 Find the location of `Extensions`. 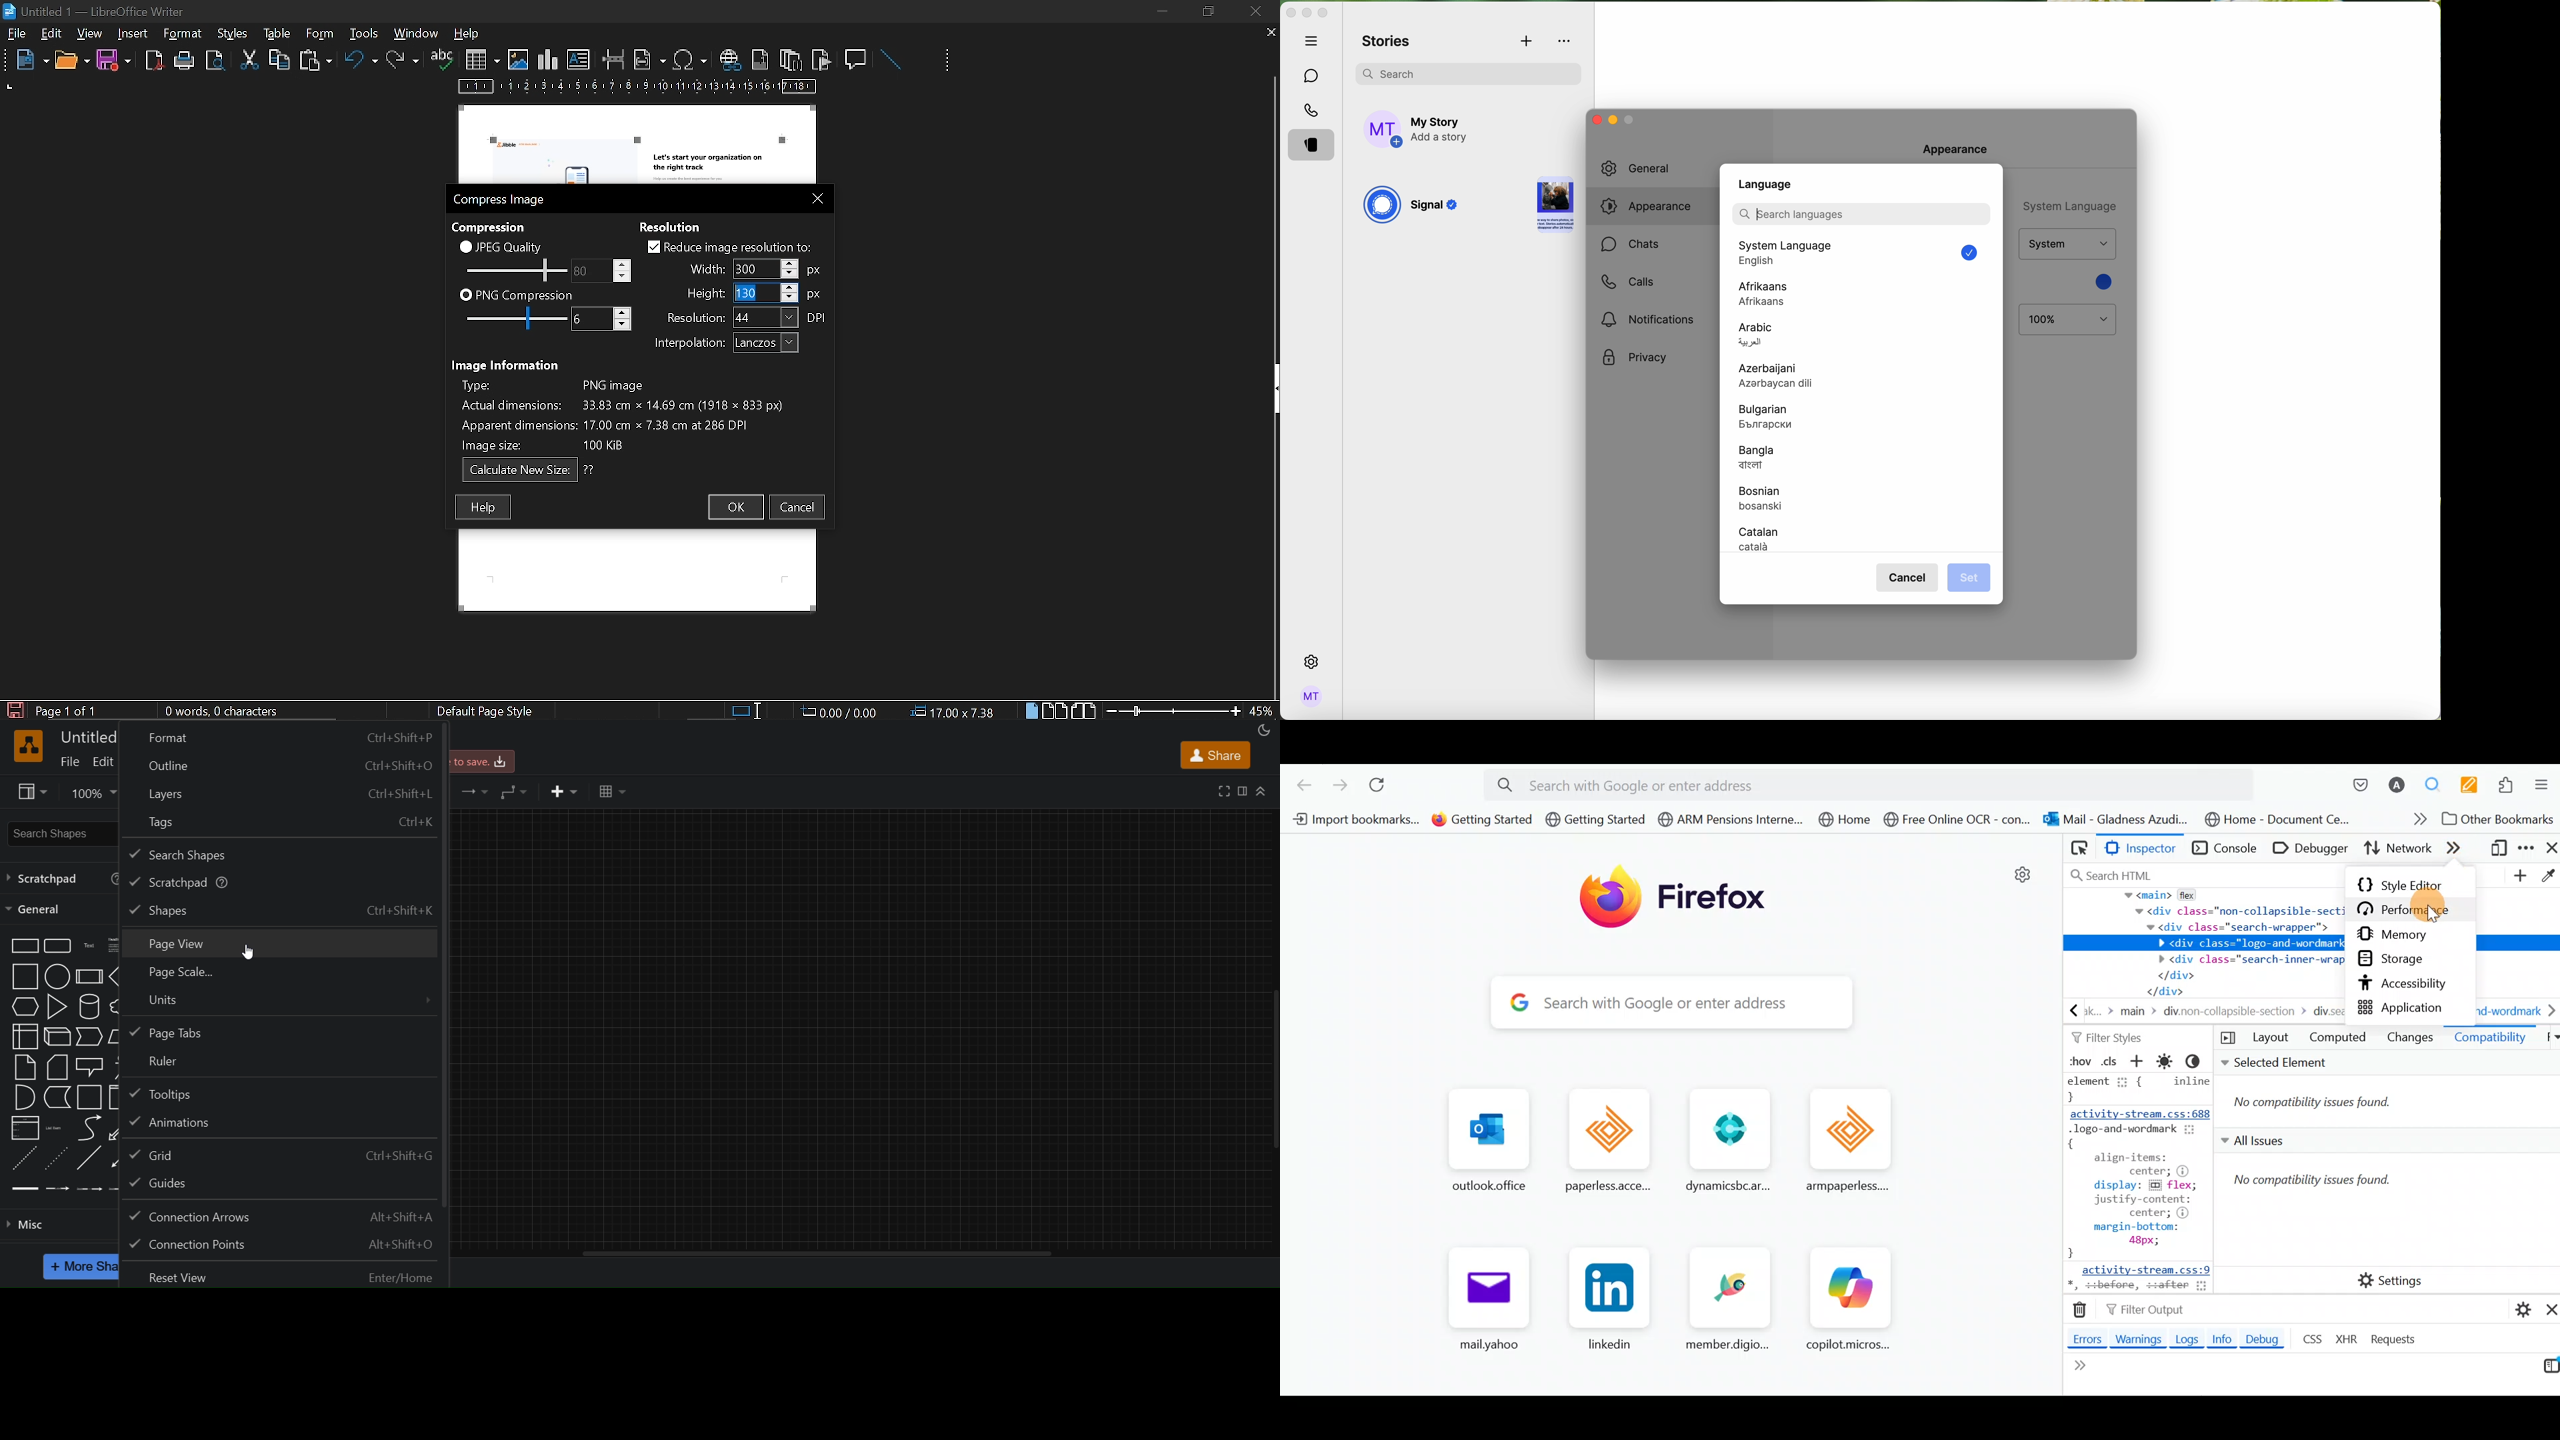

Extensions is located at coordinates (2510, 787).